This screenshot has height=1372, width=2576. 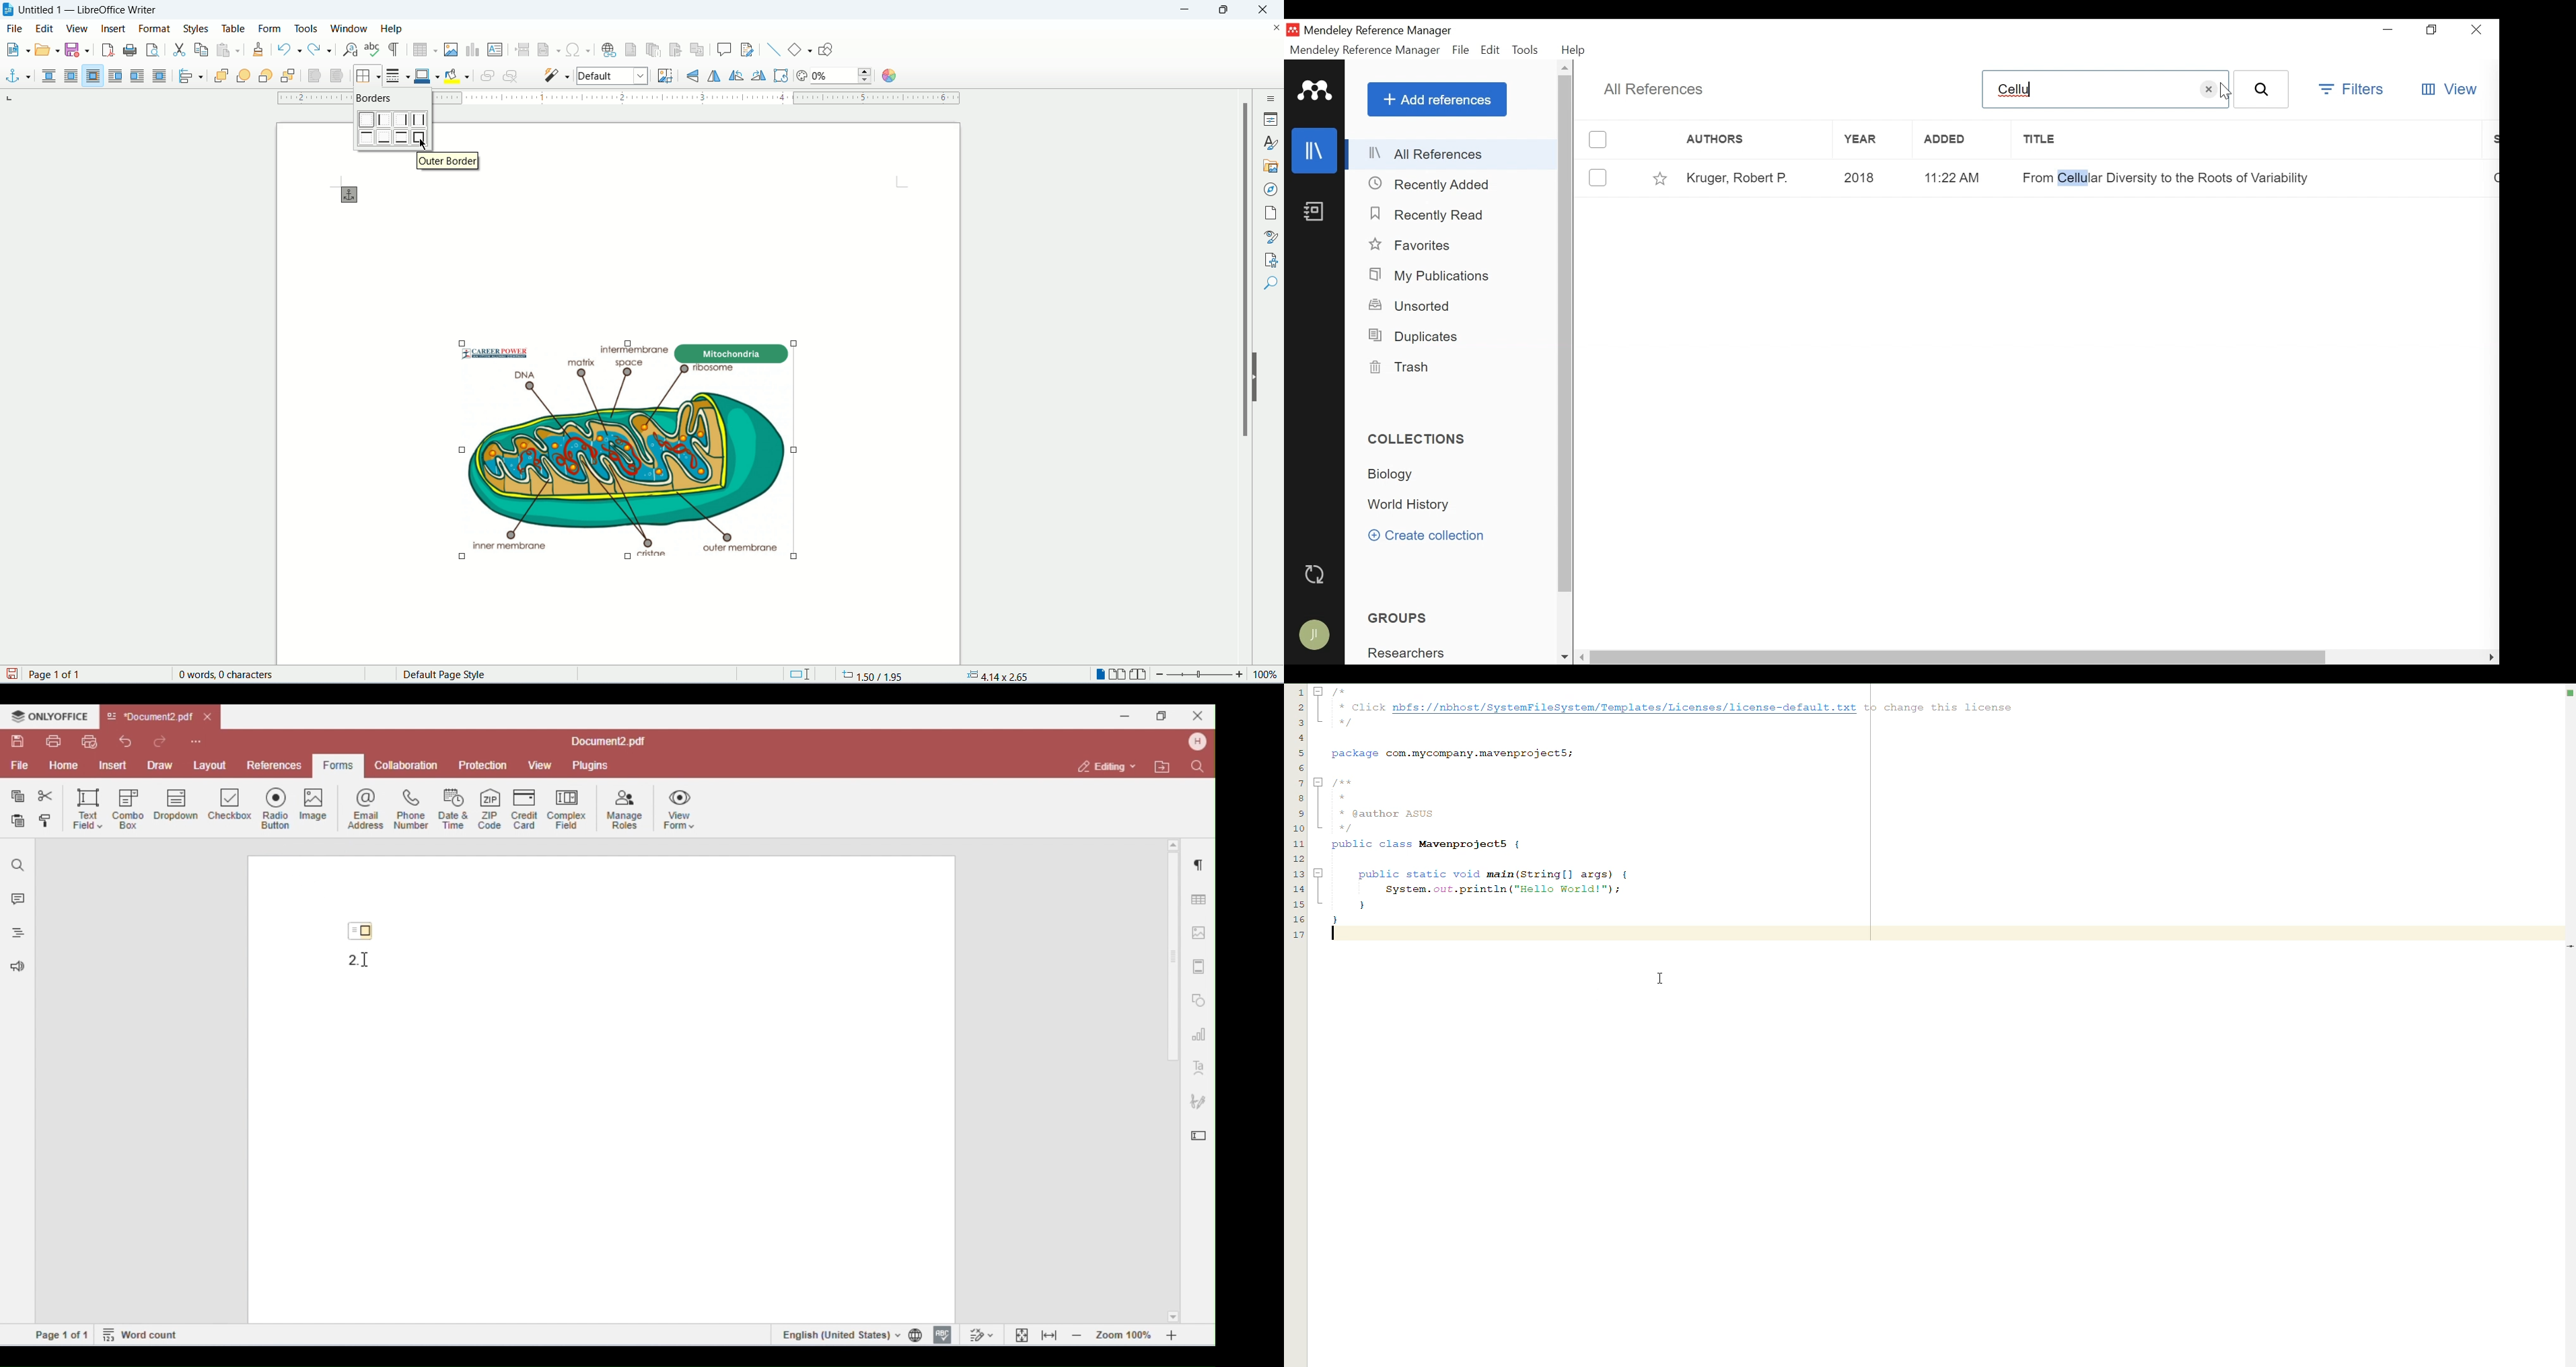 What do you see at coordinates (138, 76) in the screenshot?
I see `after` at bounding box center [138, 76].